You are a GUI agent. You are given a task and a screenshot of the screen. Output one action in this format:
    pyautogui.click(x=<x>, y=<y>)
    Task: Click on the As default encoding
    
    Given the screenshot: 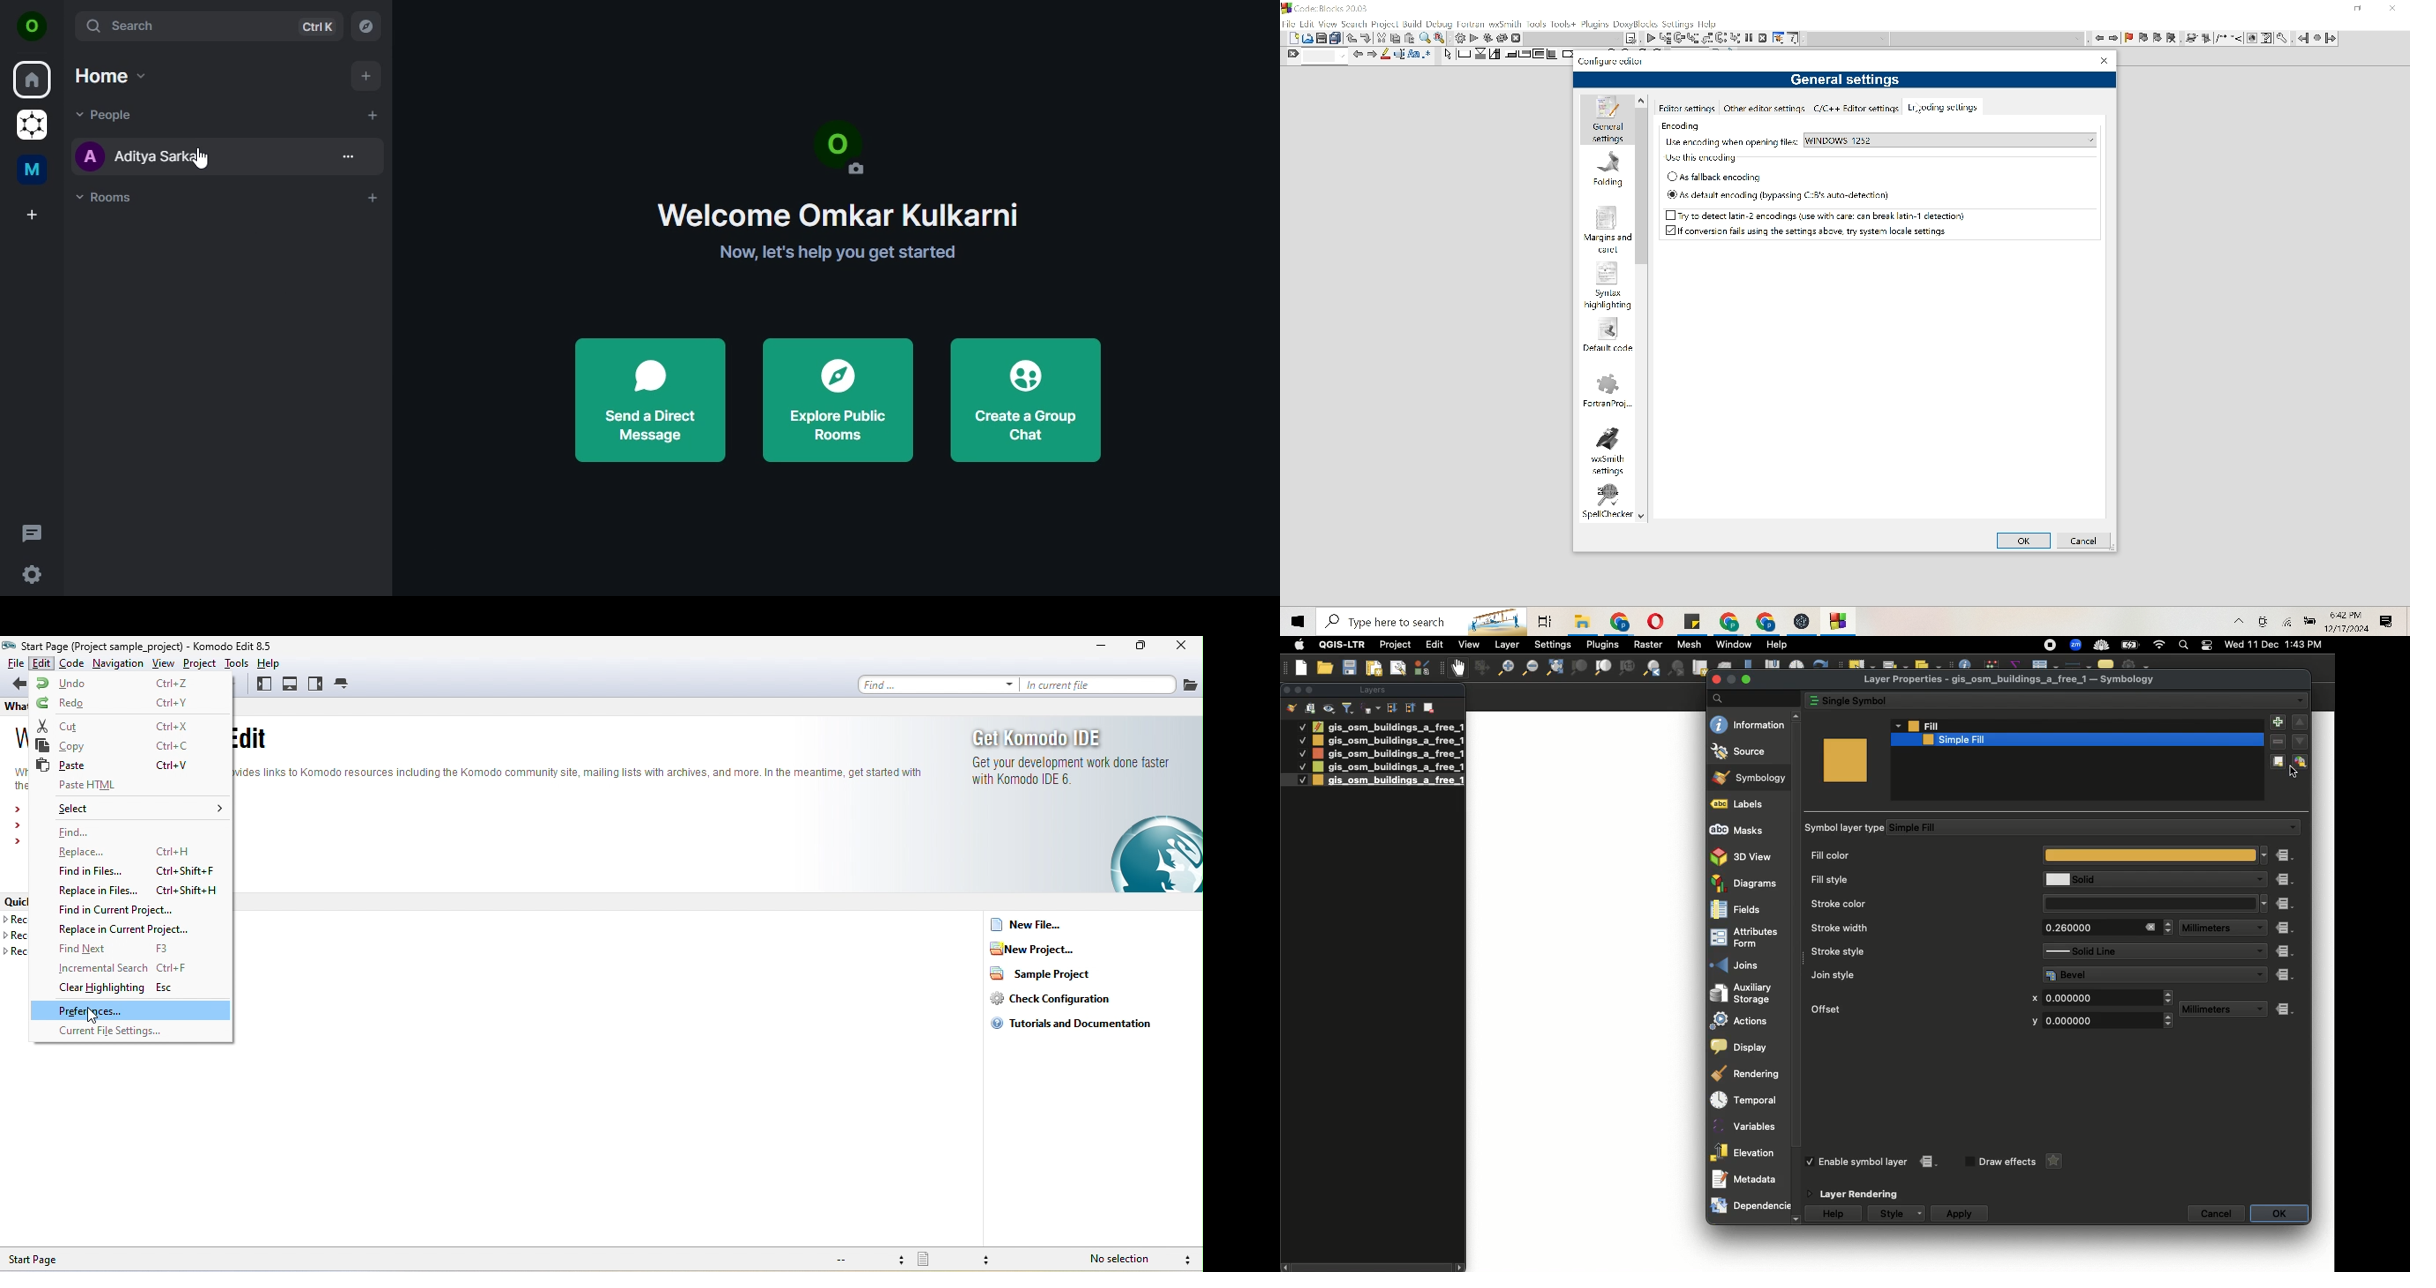 What is the action you would take?
    pyautogui.click(x=1778, y=194)
    